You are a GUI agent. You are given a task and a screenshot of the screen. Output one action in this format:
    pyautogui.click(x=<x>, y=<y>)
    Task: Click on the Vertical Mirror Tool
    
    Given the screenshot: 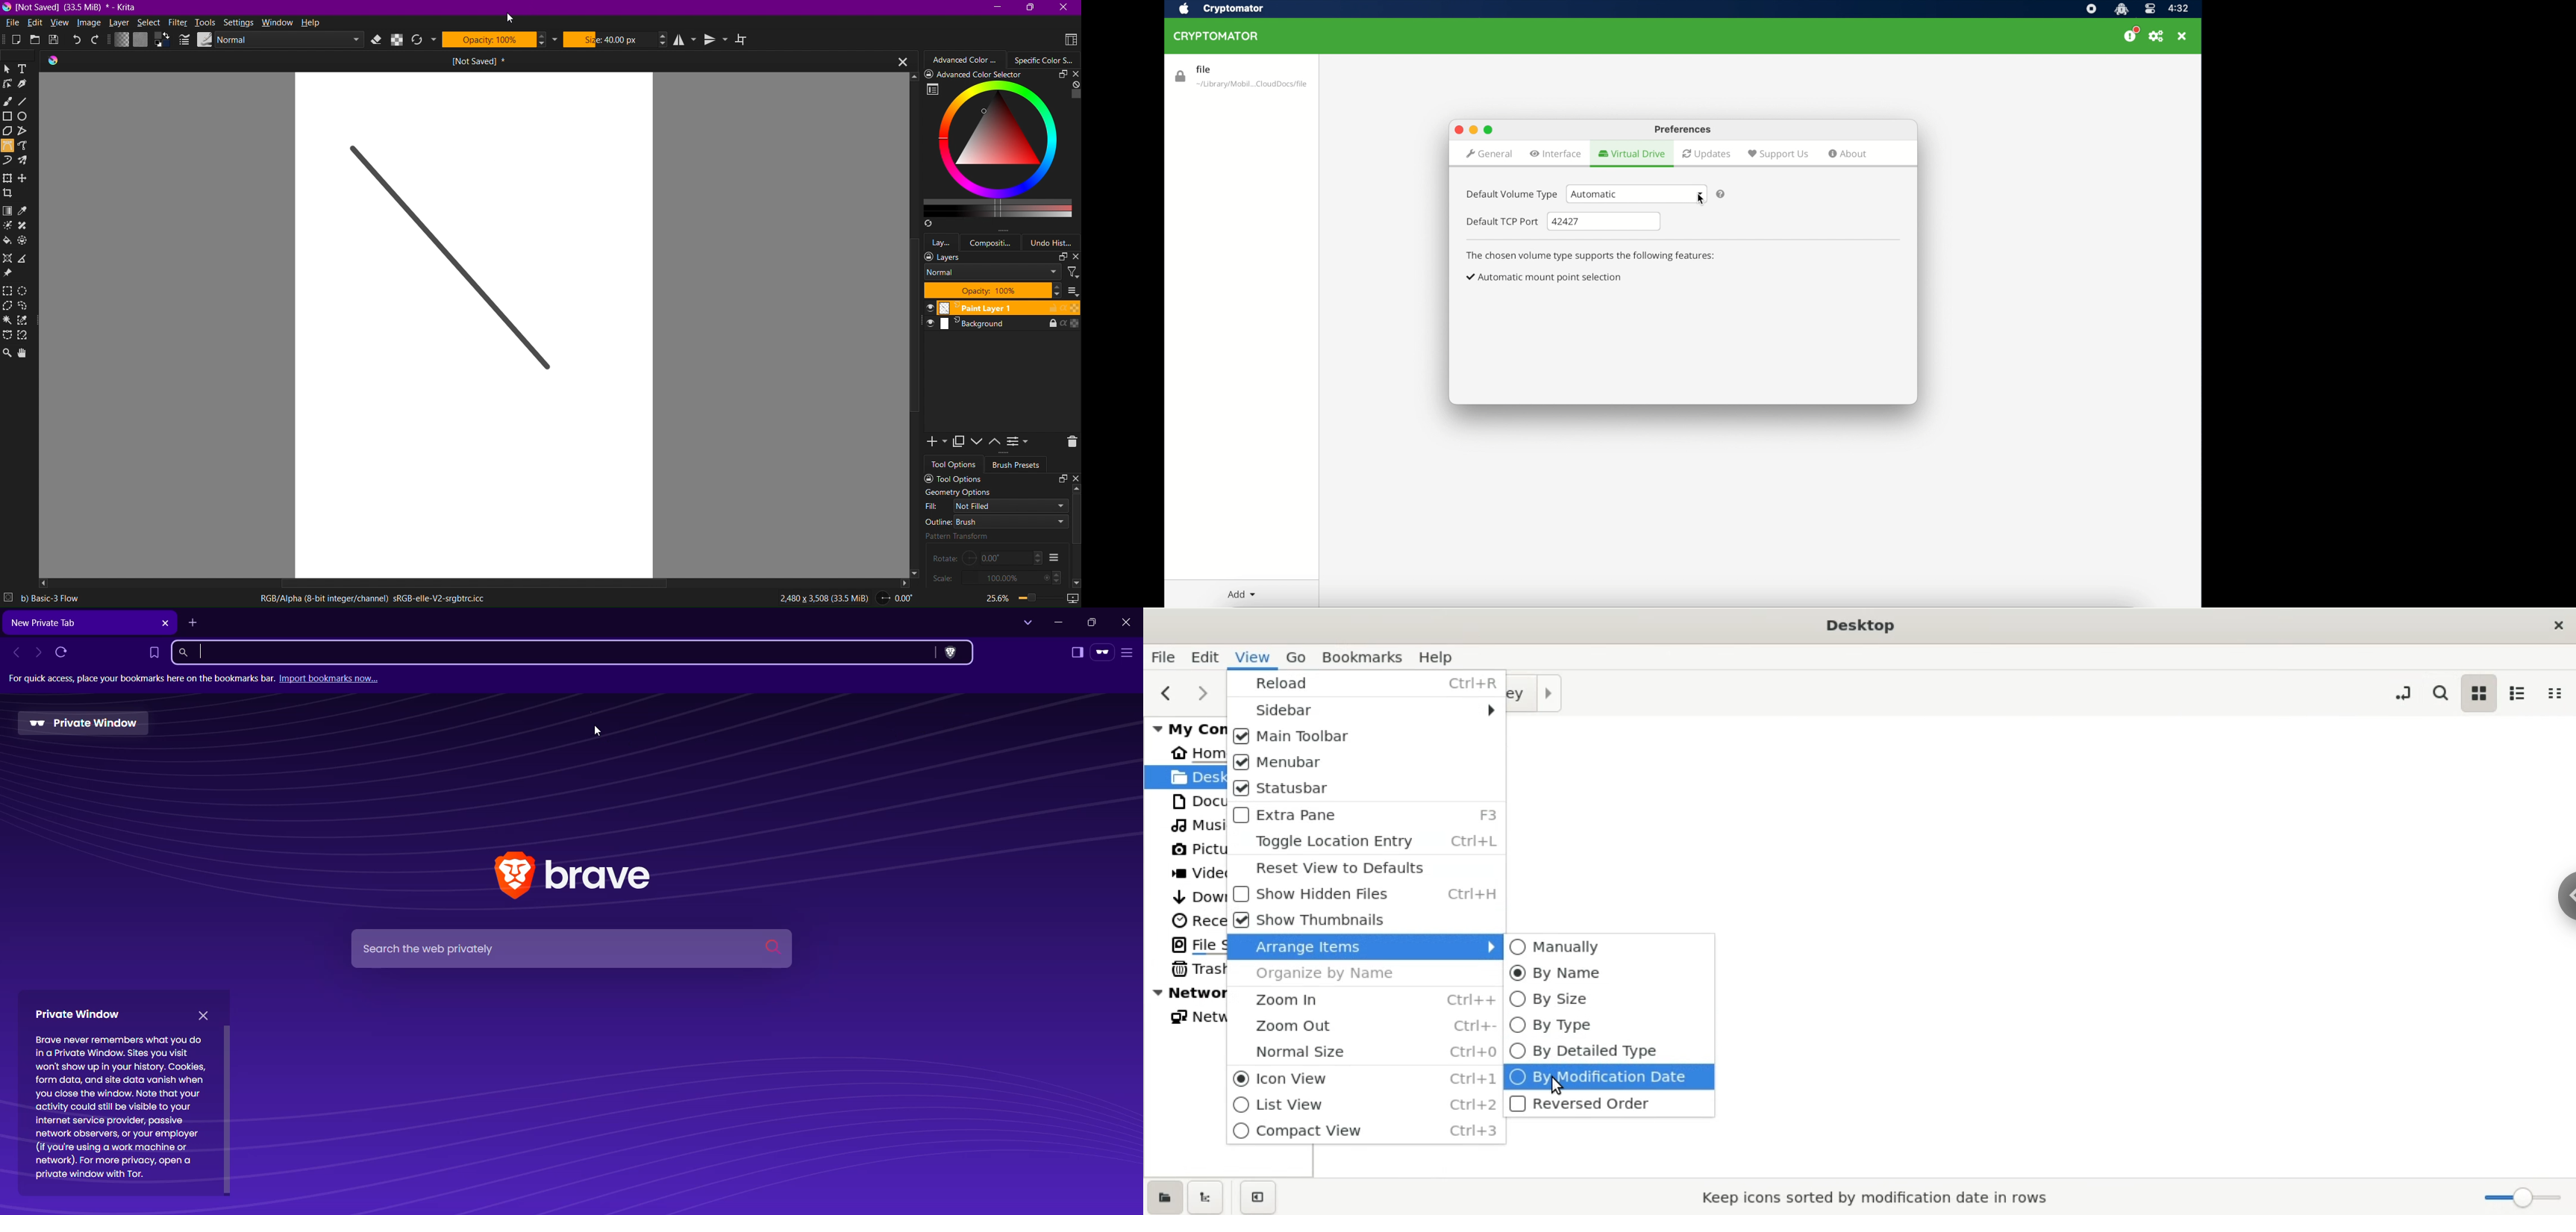 What is the action you would take?
    pyautogui.click(x=717, y=40)
    